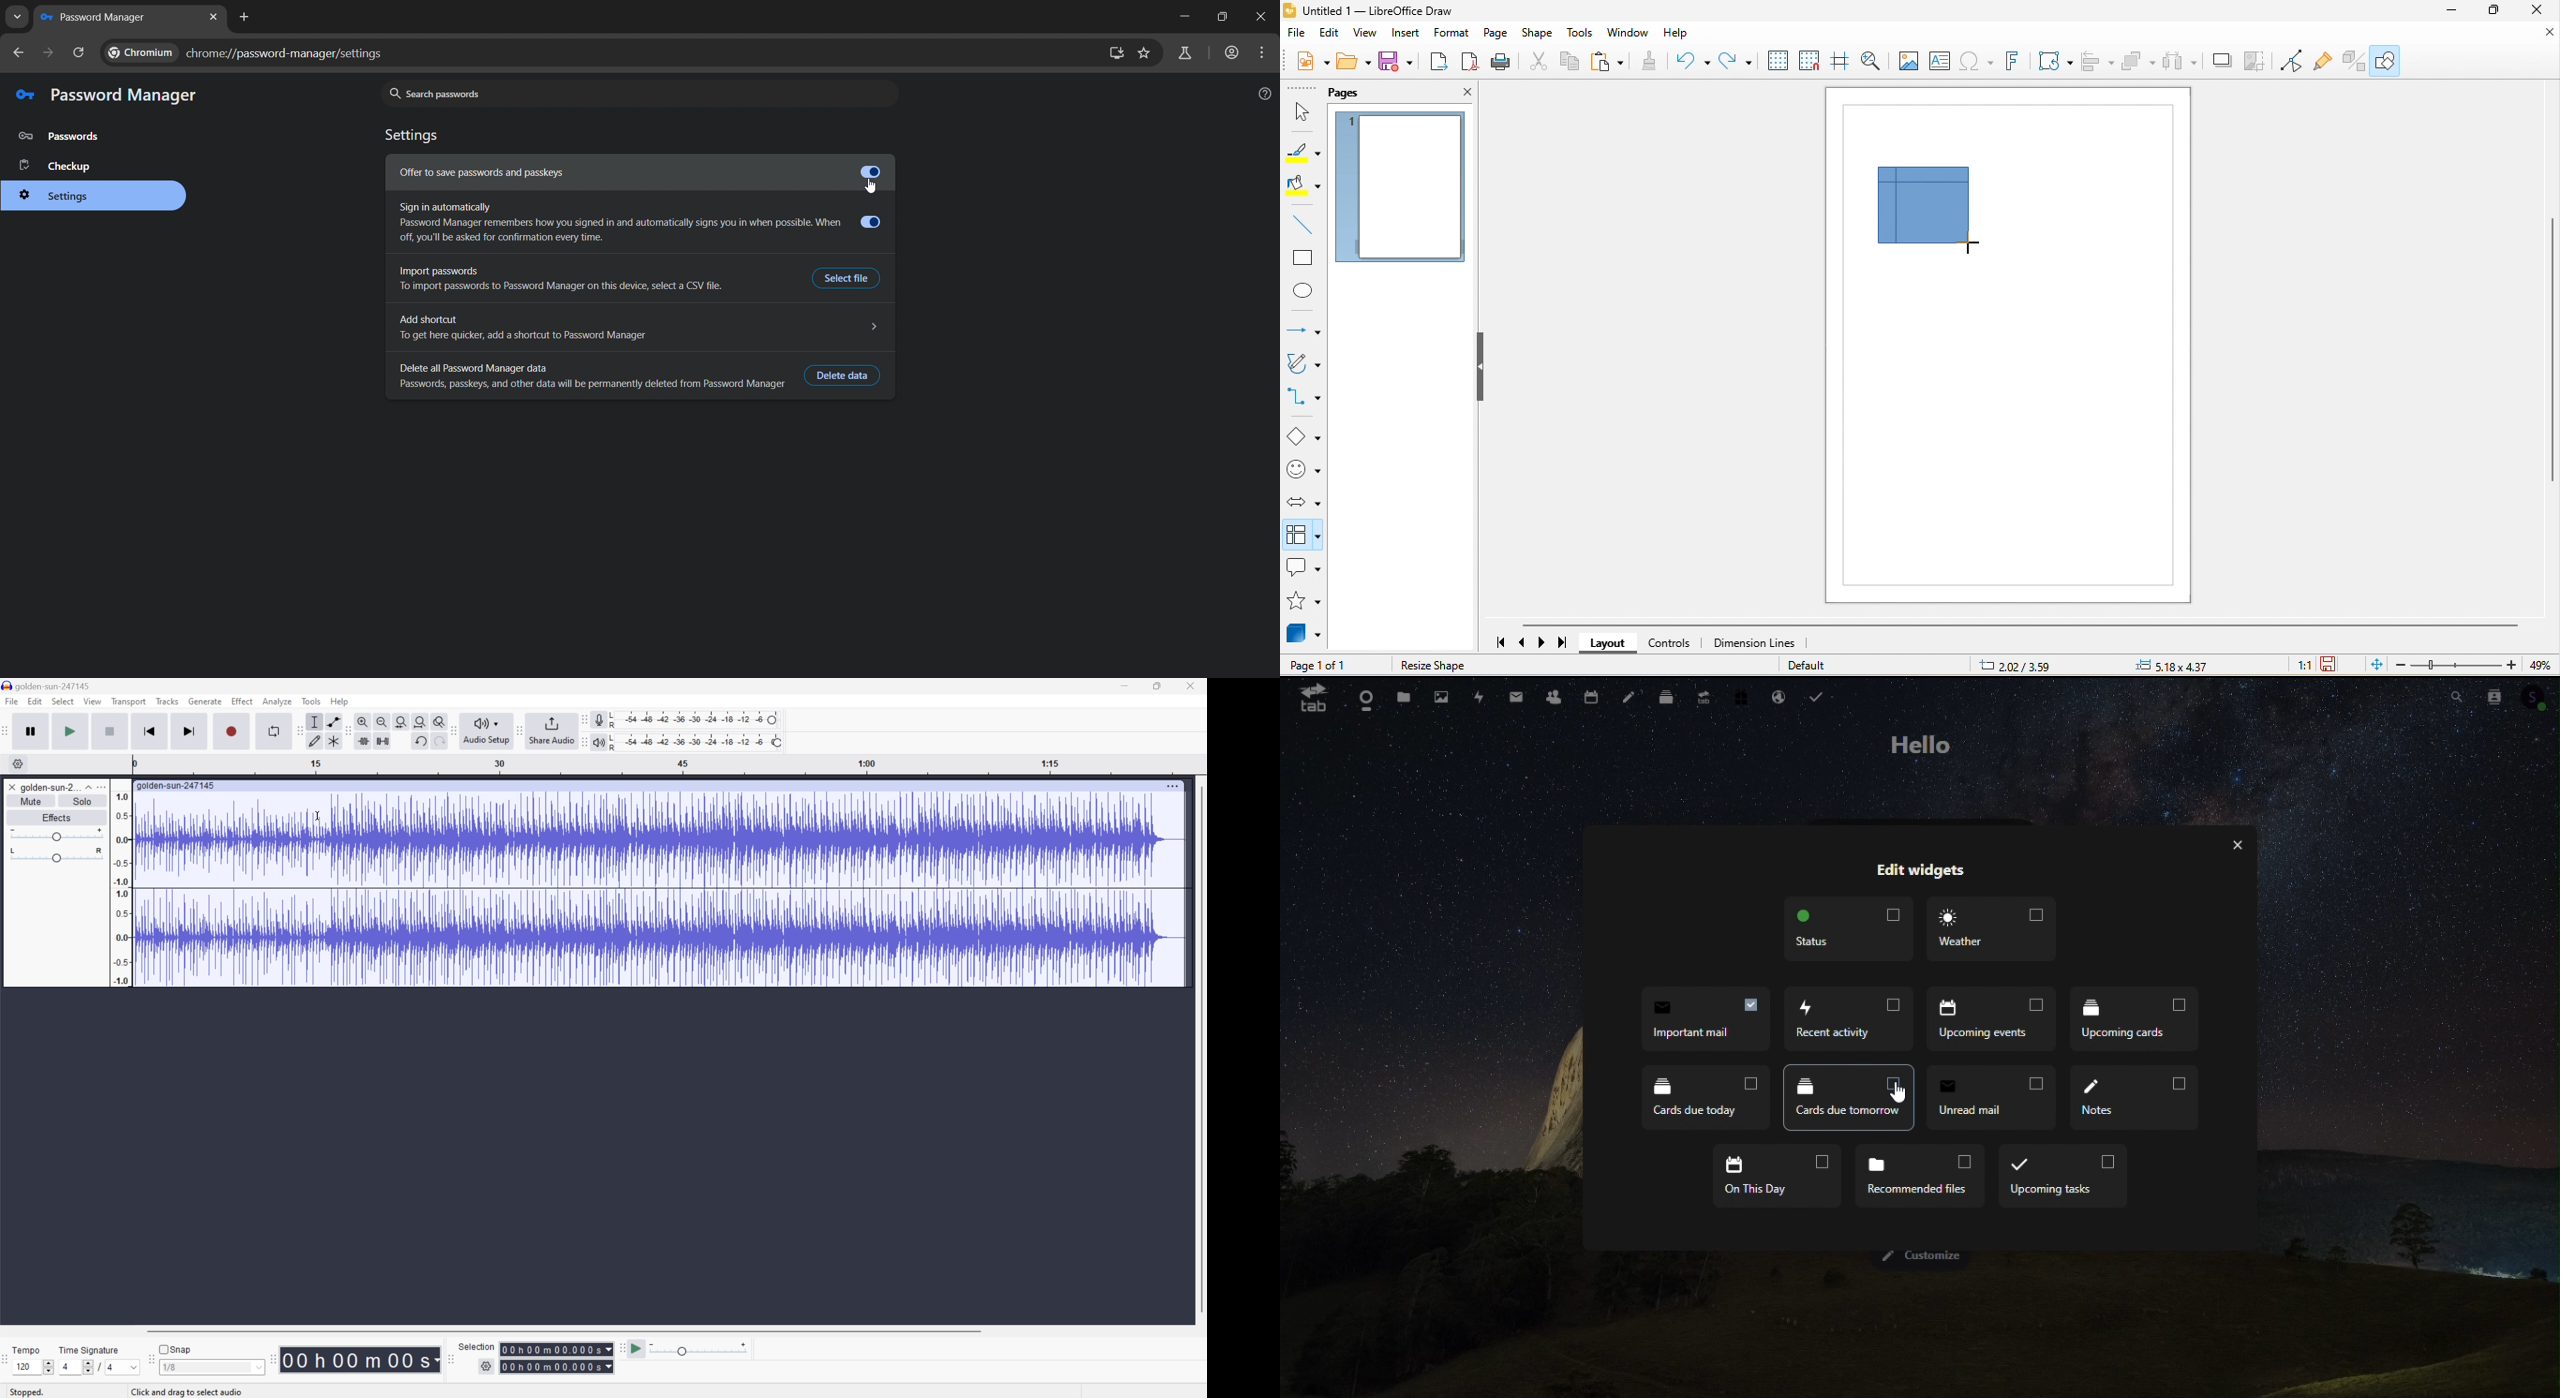 The width and height of the screenshot is (2576, 1400). What do you see at coordinates (415, 134) in the screenshot?
I see `settings` at bounding box center [415, 134].